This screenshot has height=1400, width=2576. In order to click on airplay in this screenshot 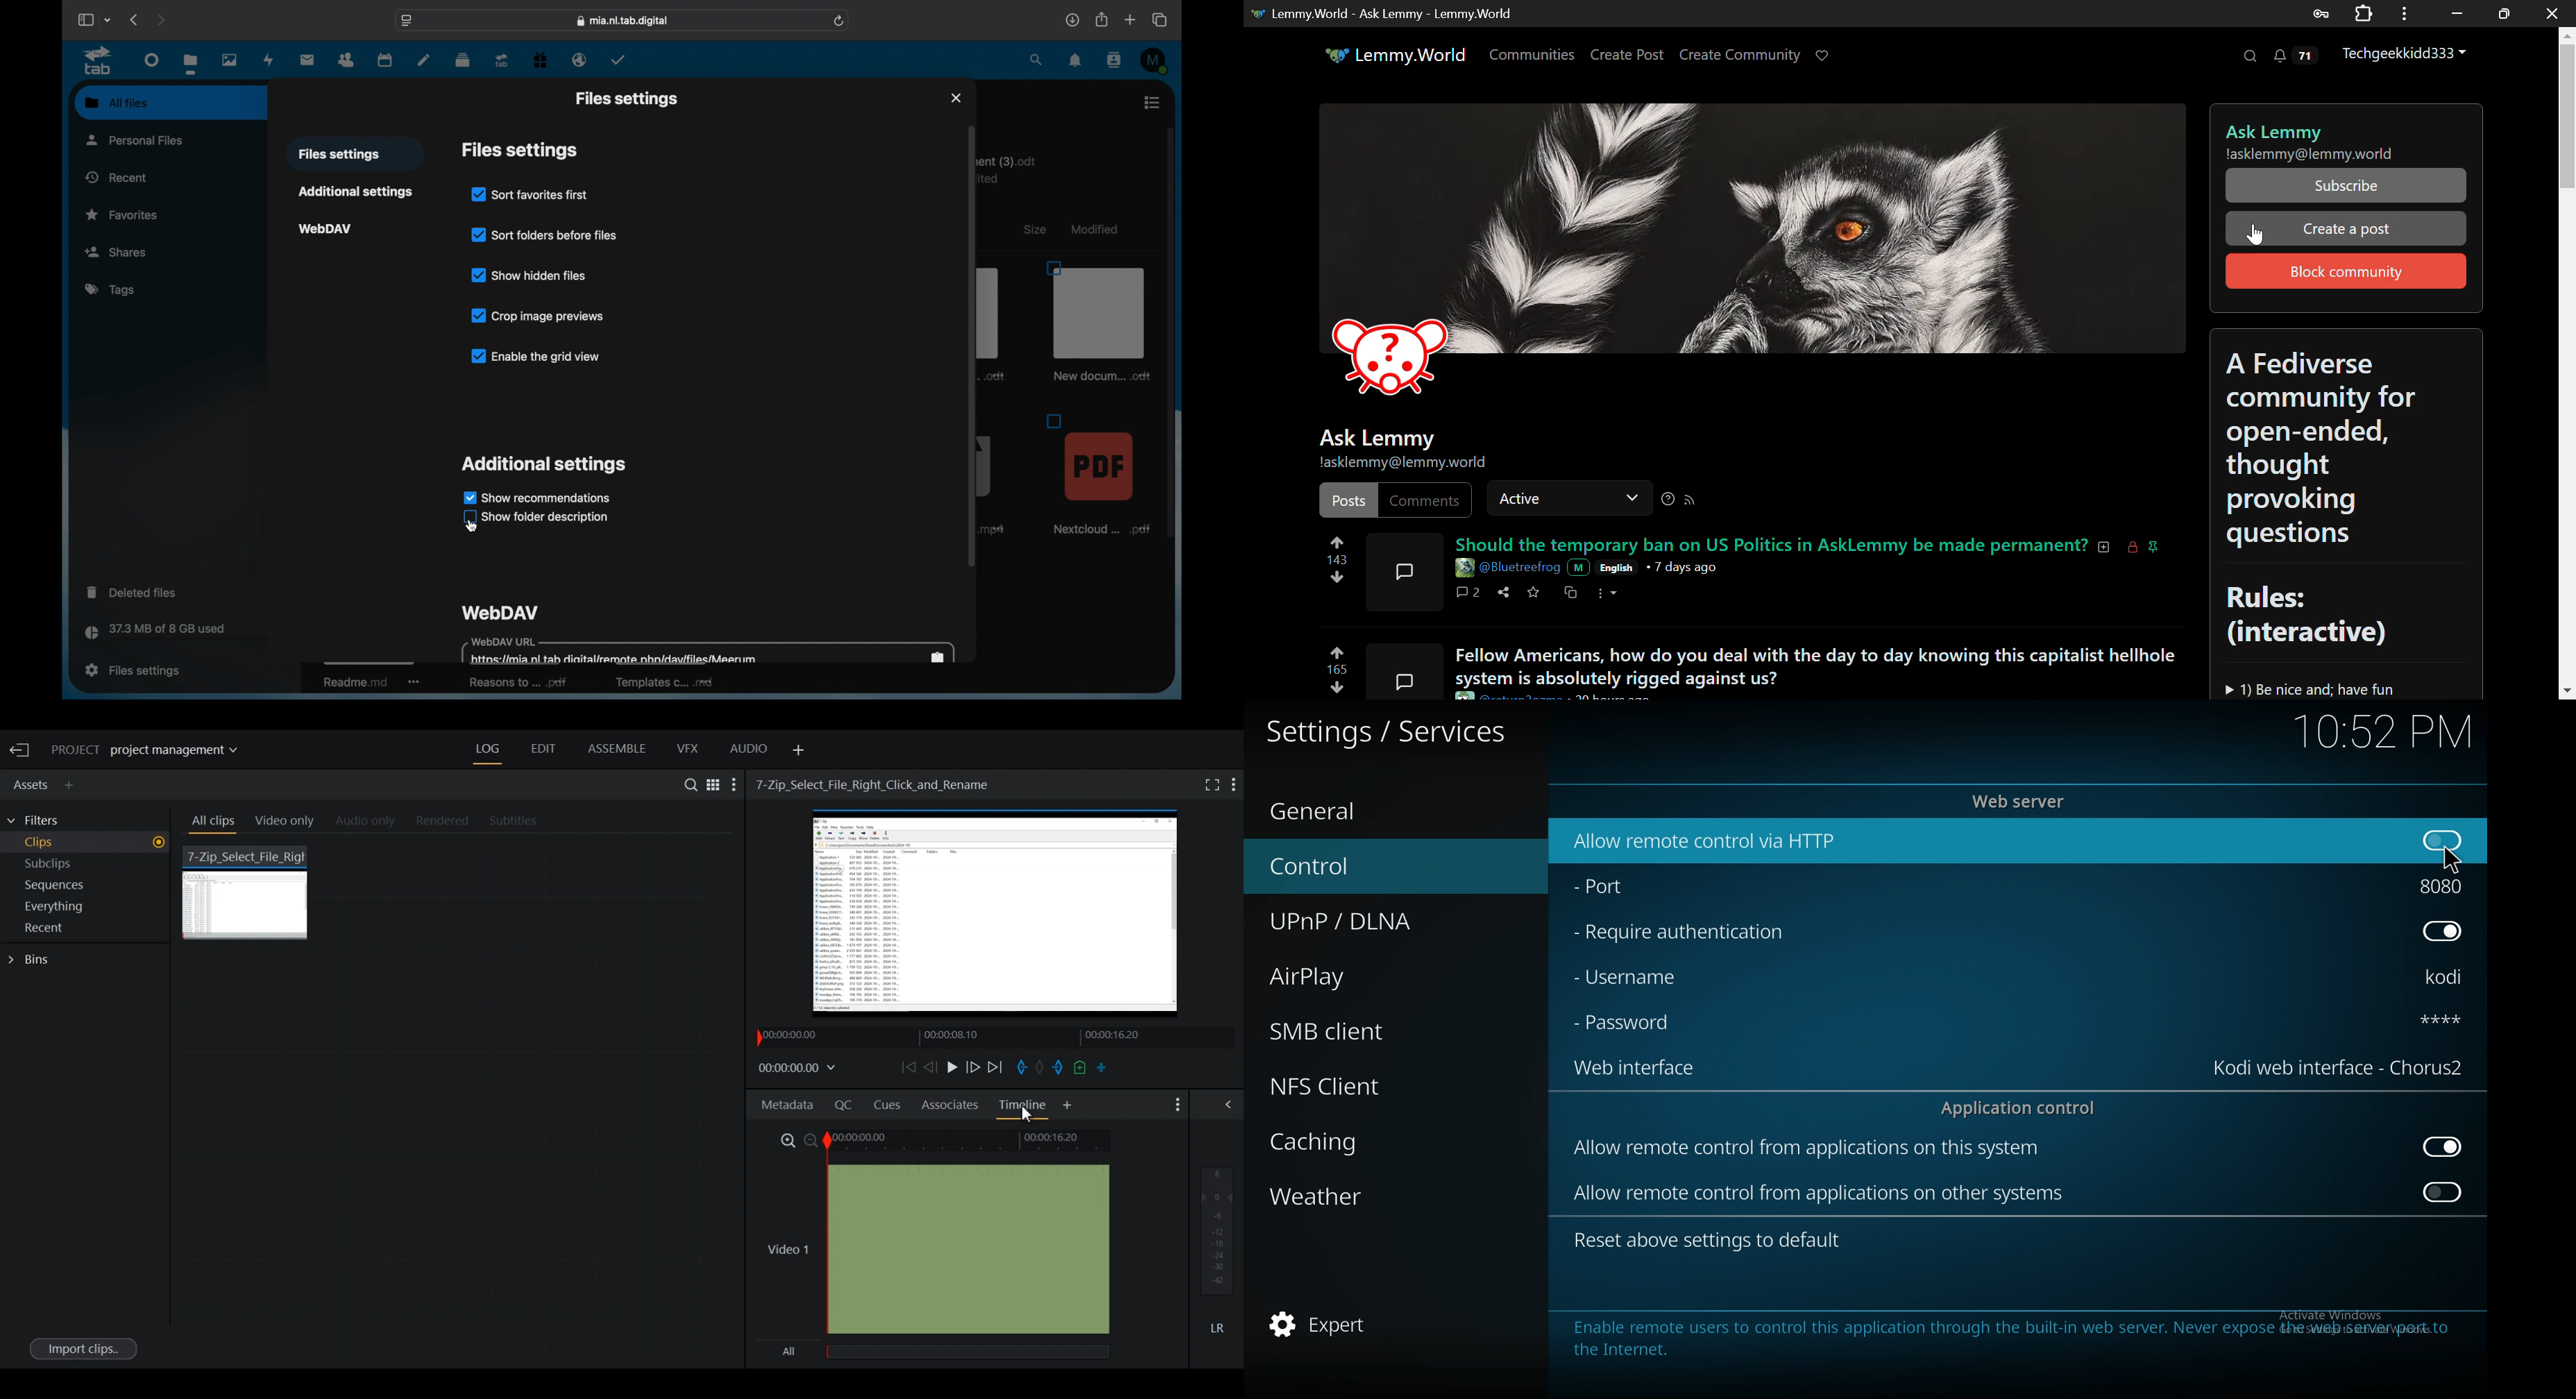, I will do `click(1374, 974)`.